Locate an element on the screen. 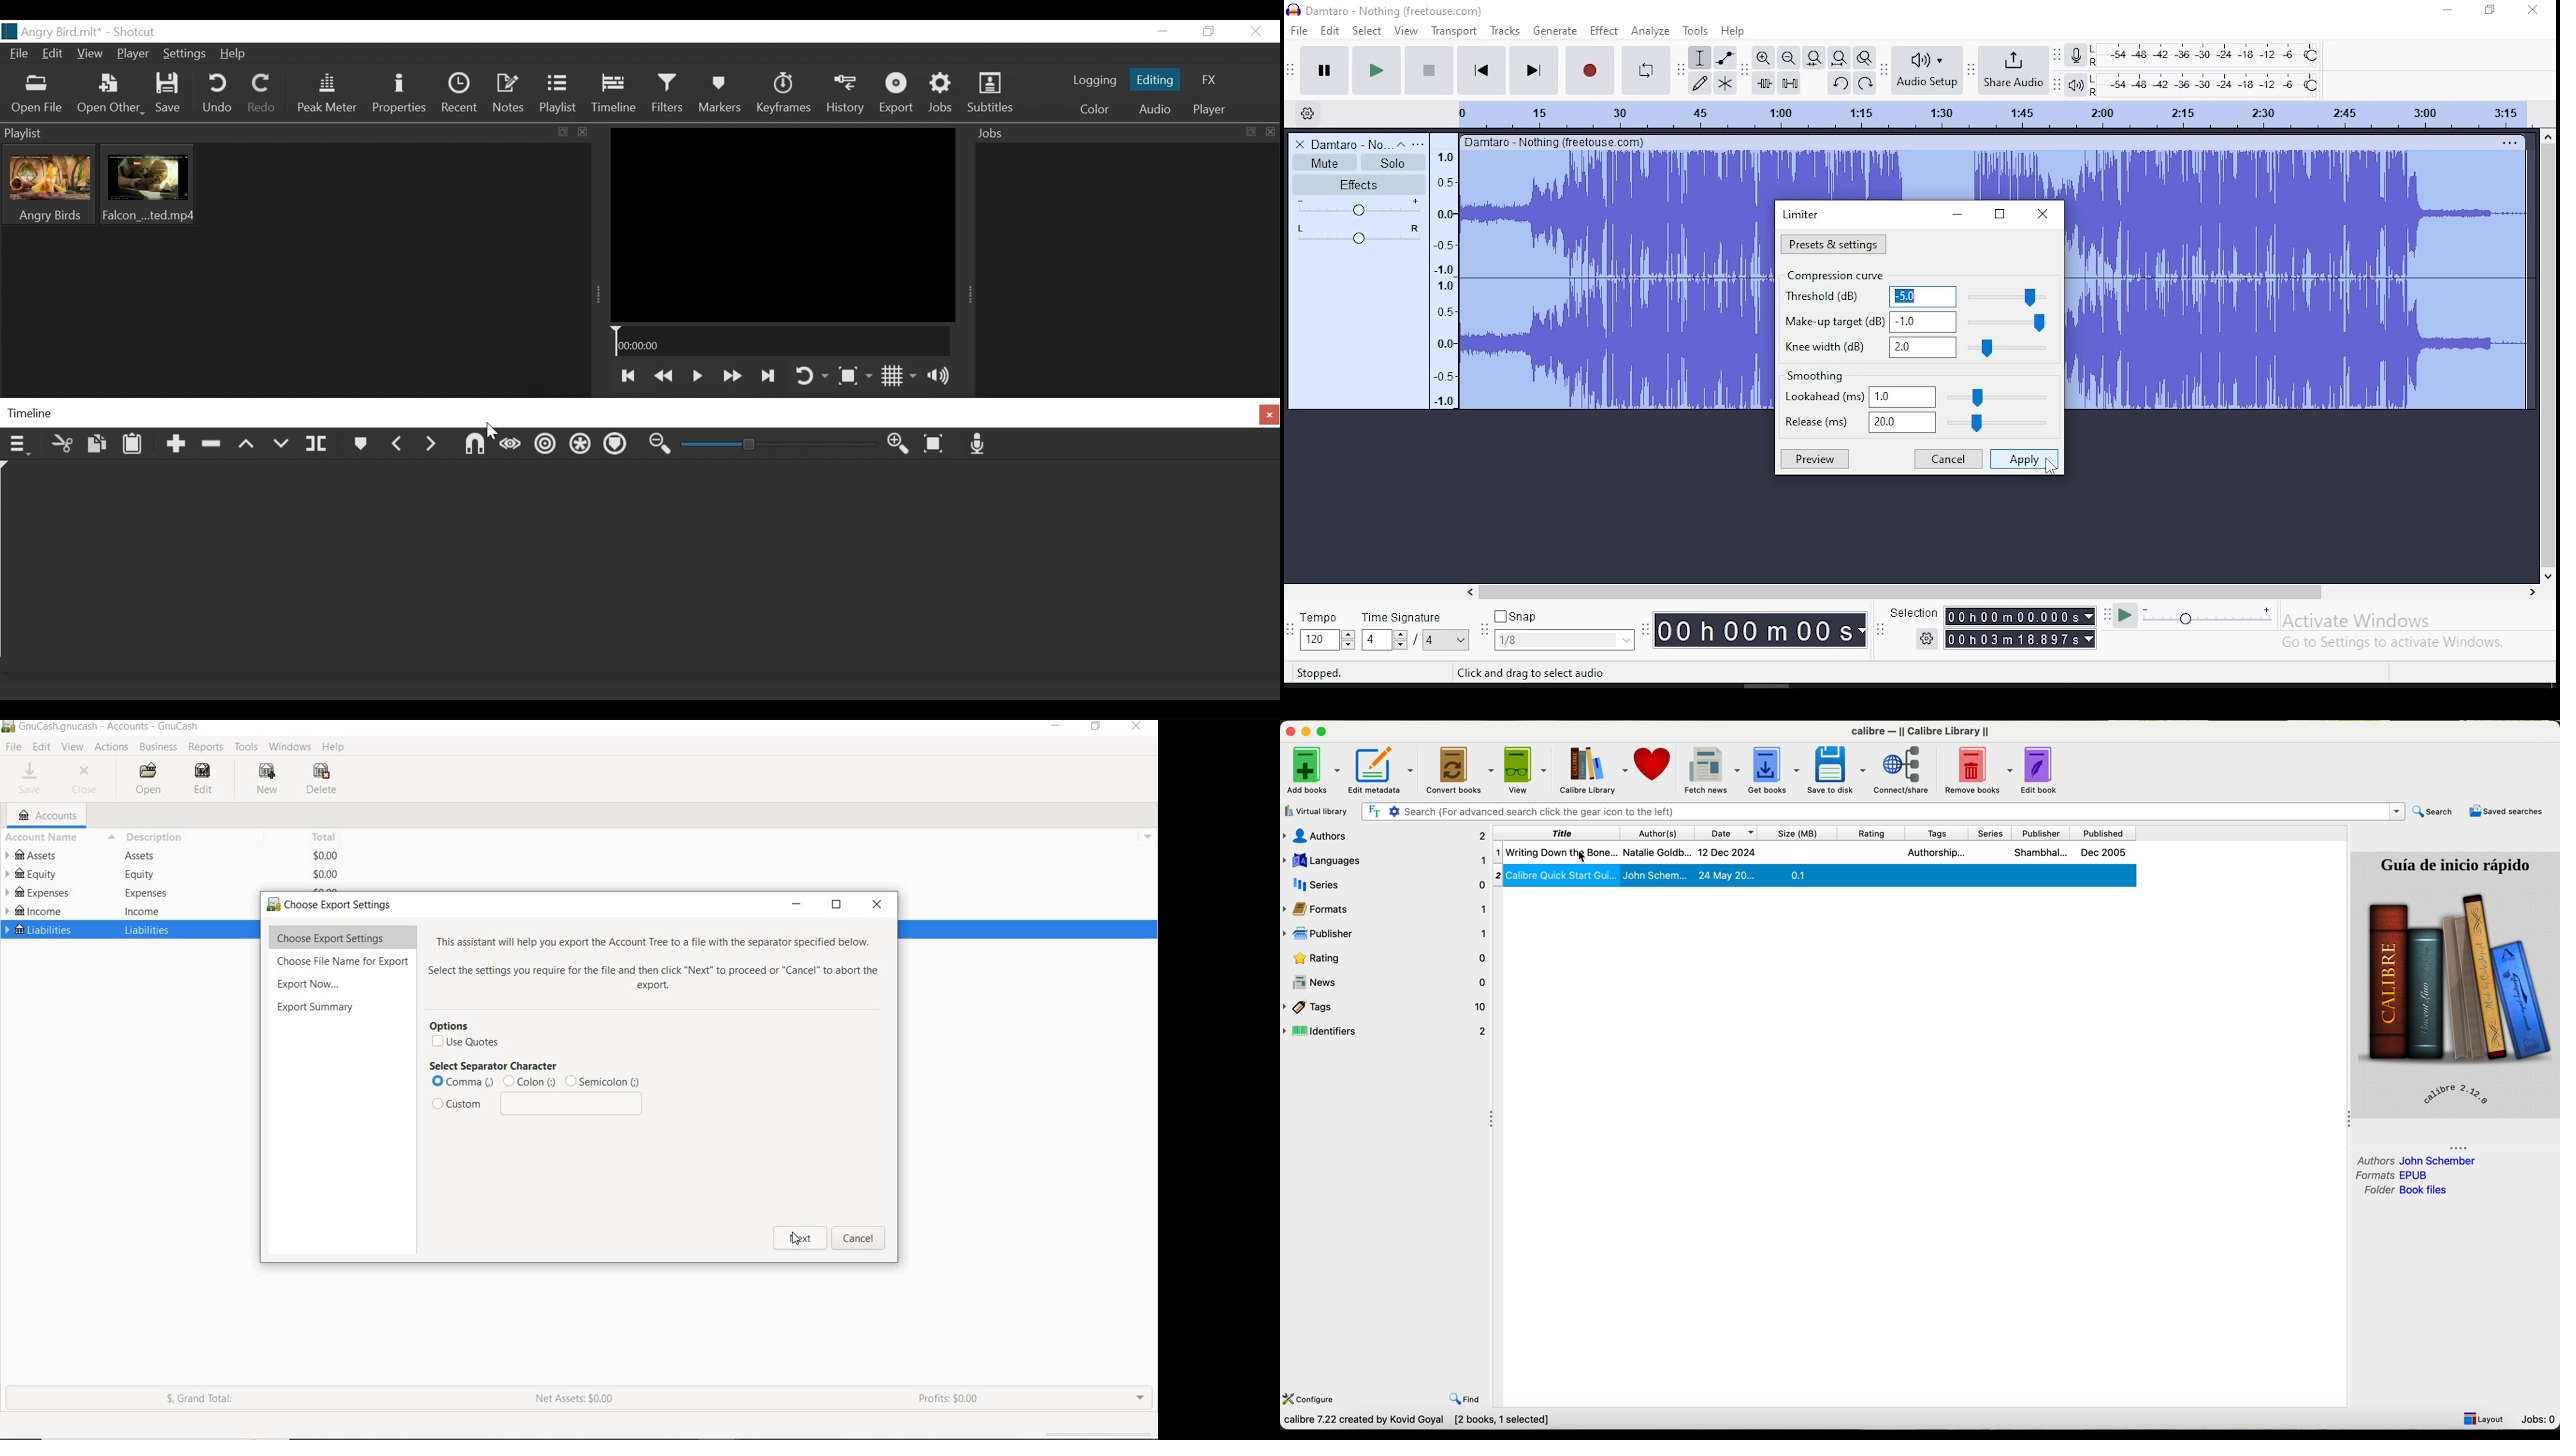 The image size is (2576, 1456). minimize is located at coordinates (797, 905).